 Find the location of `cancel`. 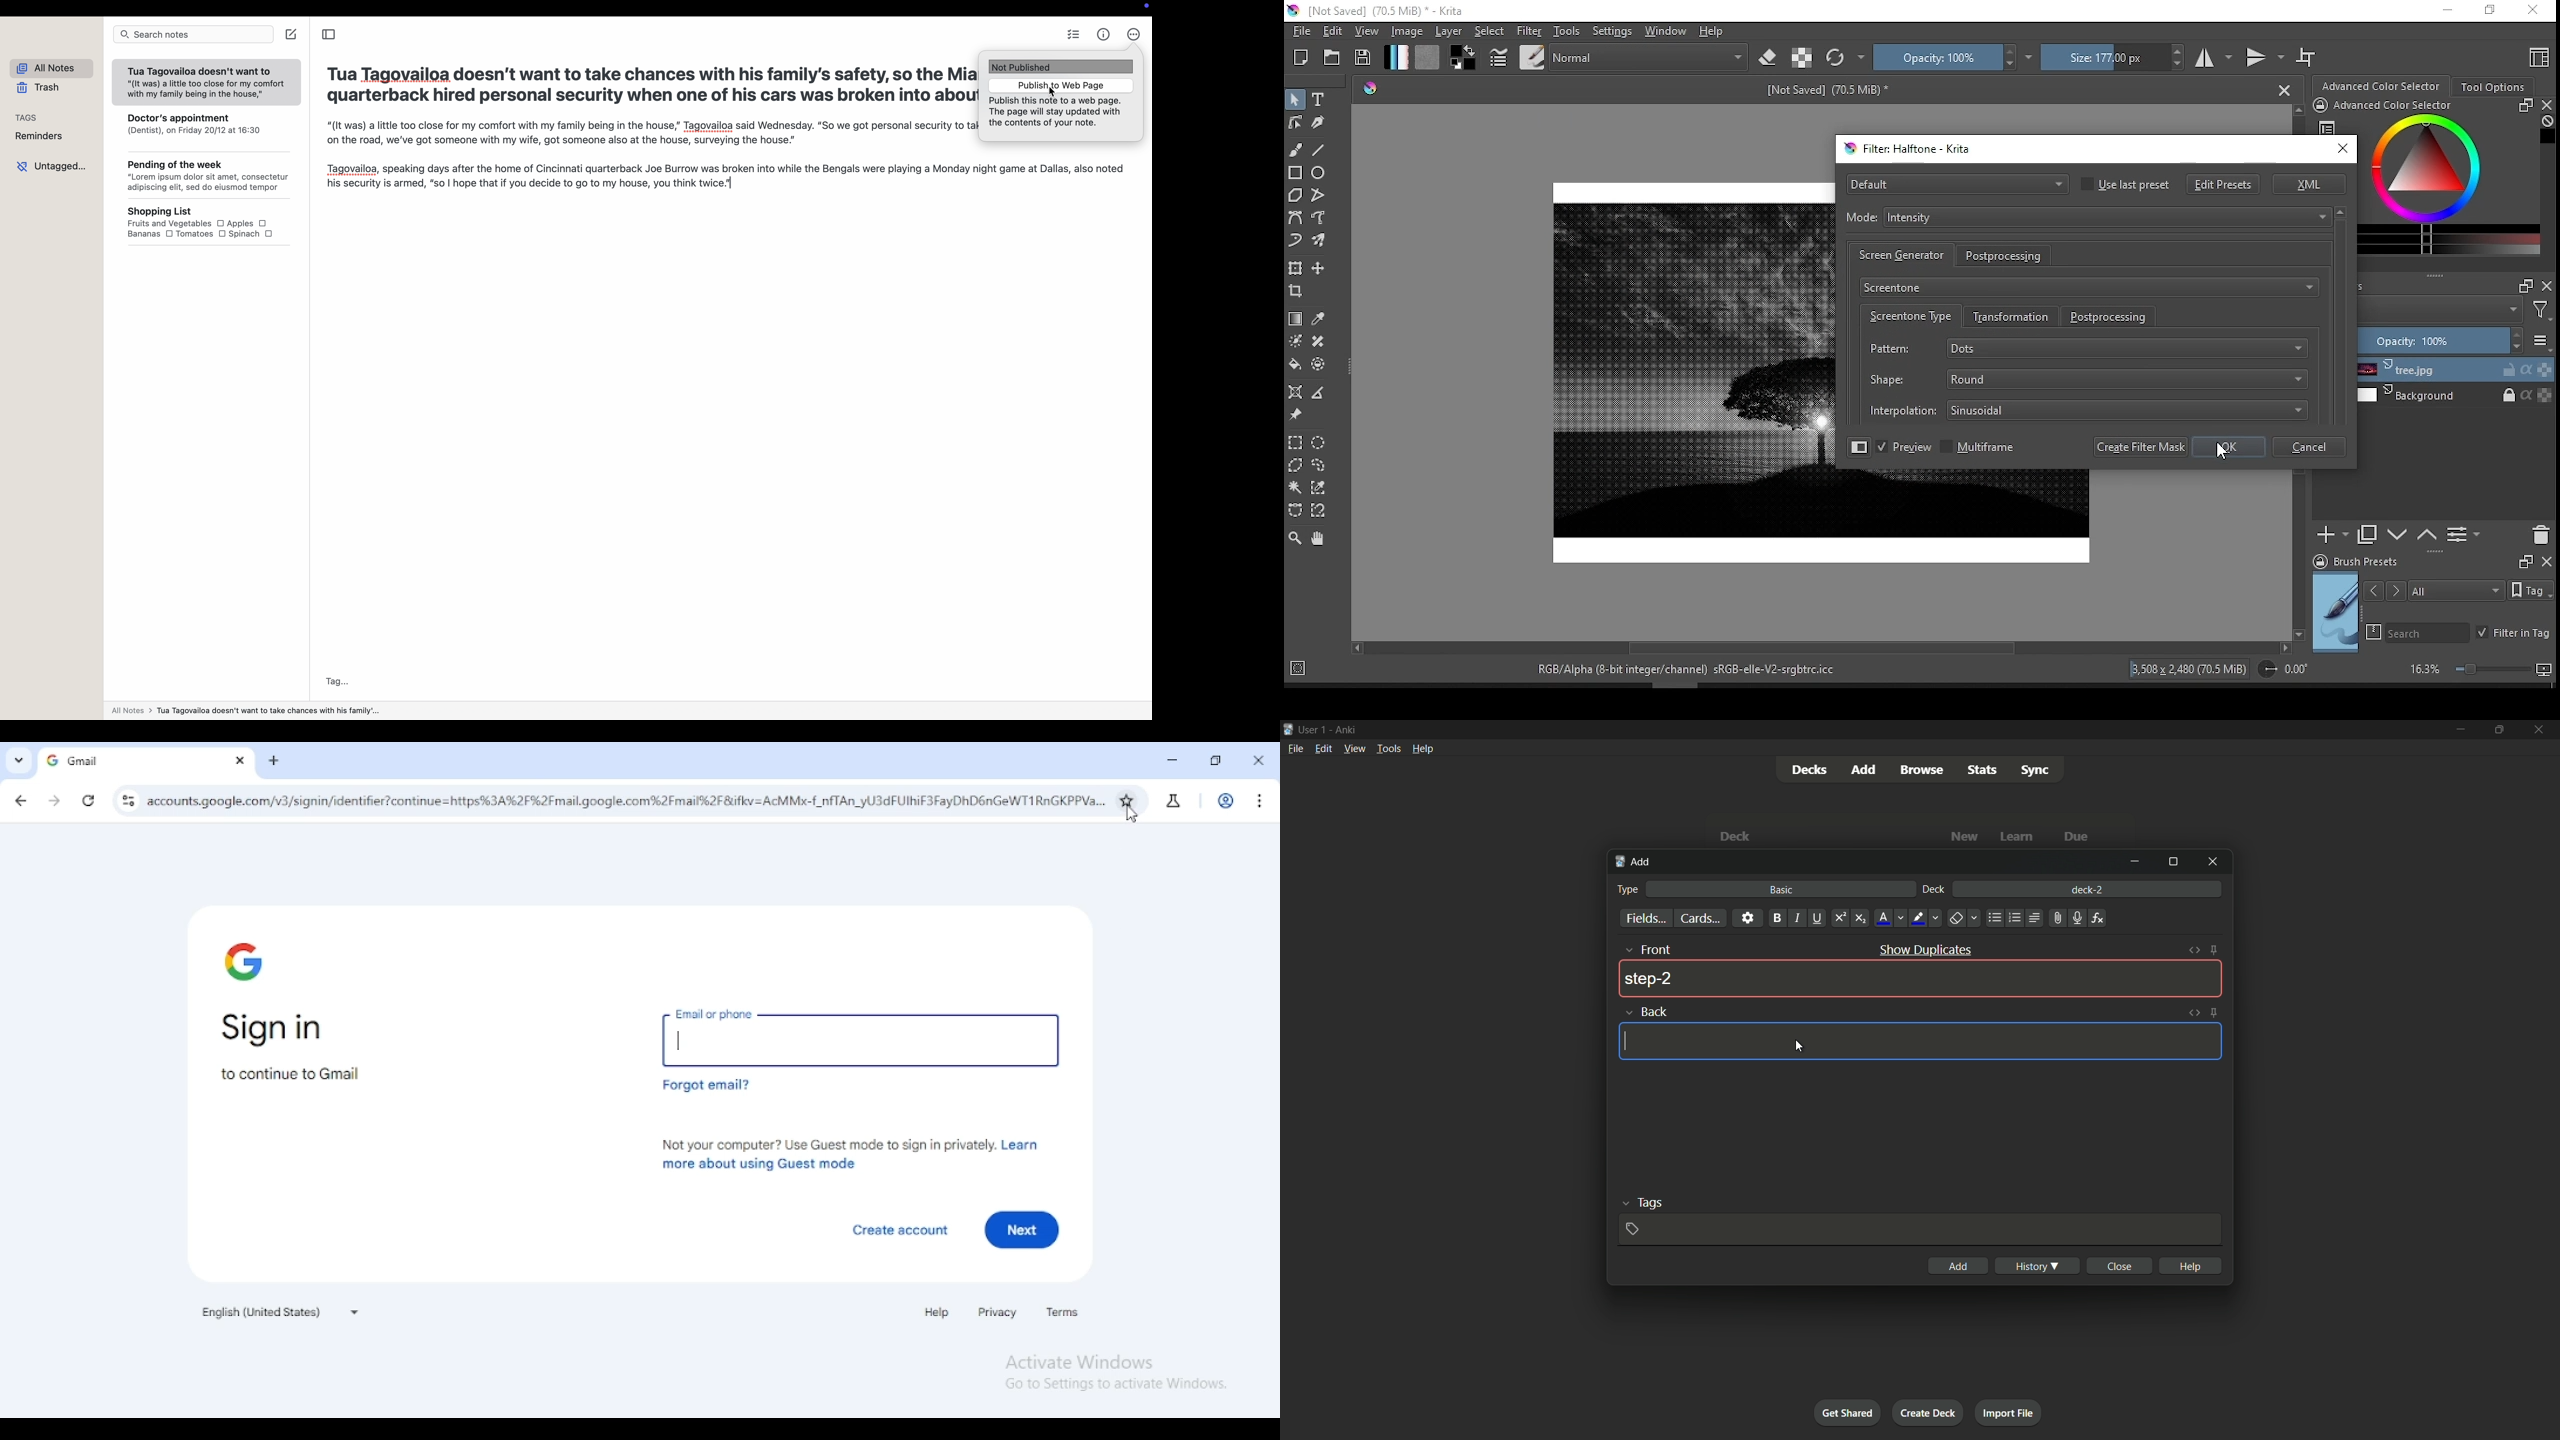

cancel is located at coordinates (2311, 447).